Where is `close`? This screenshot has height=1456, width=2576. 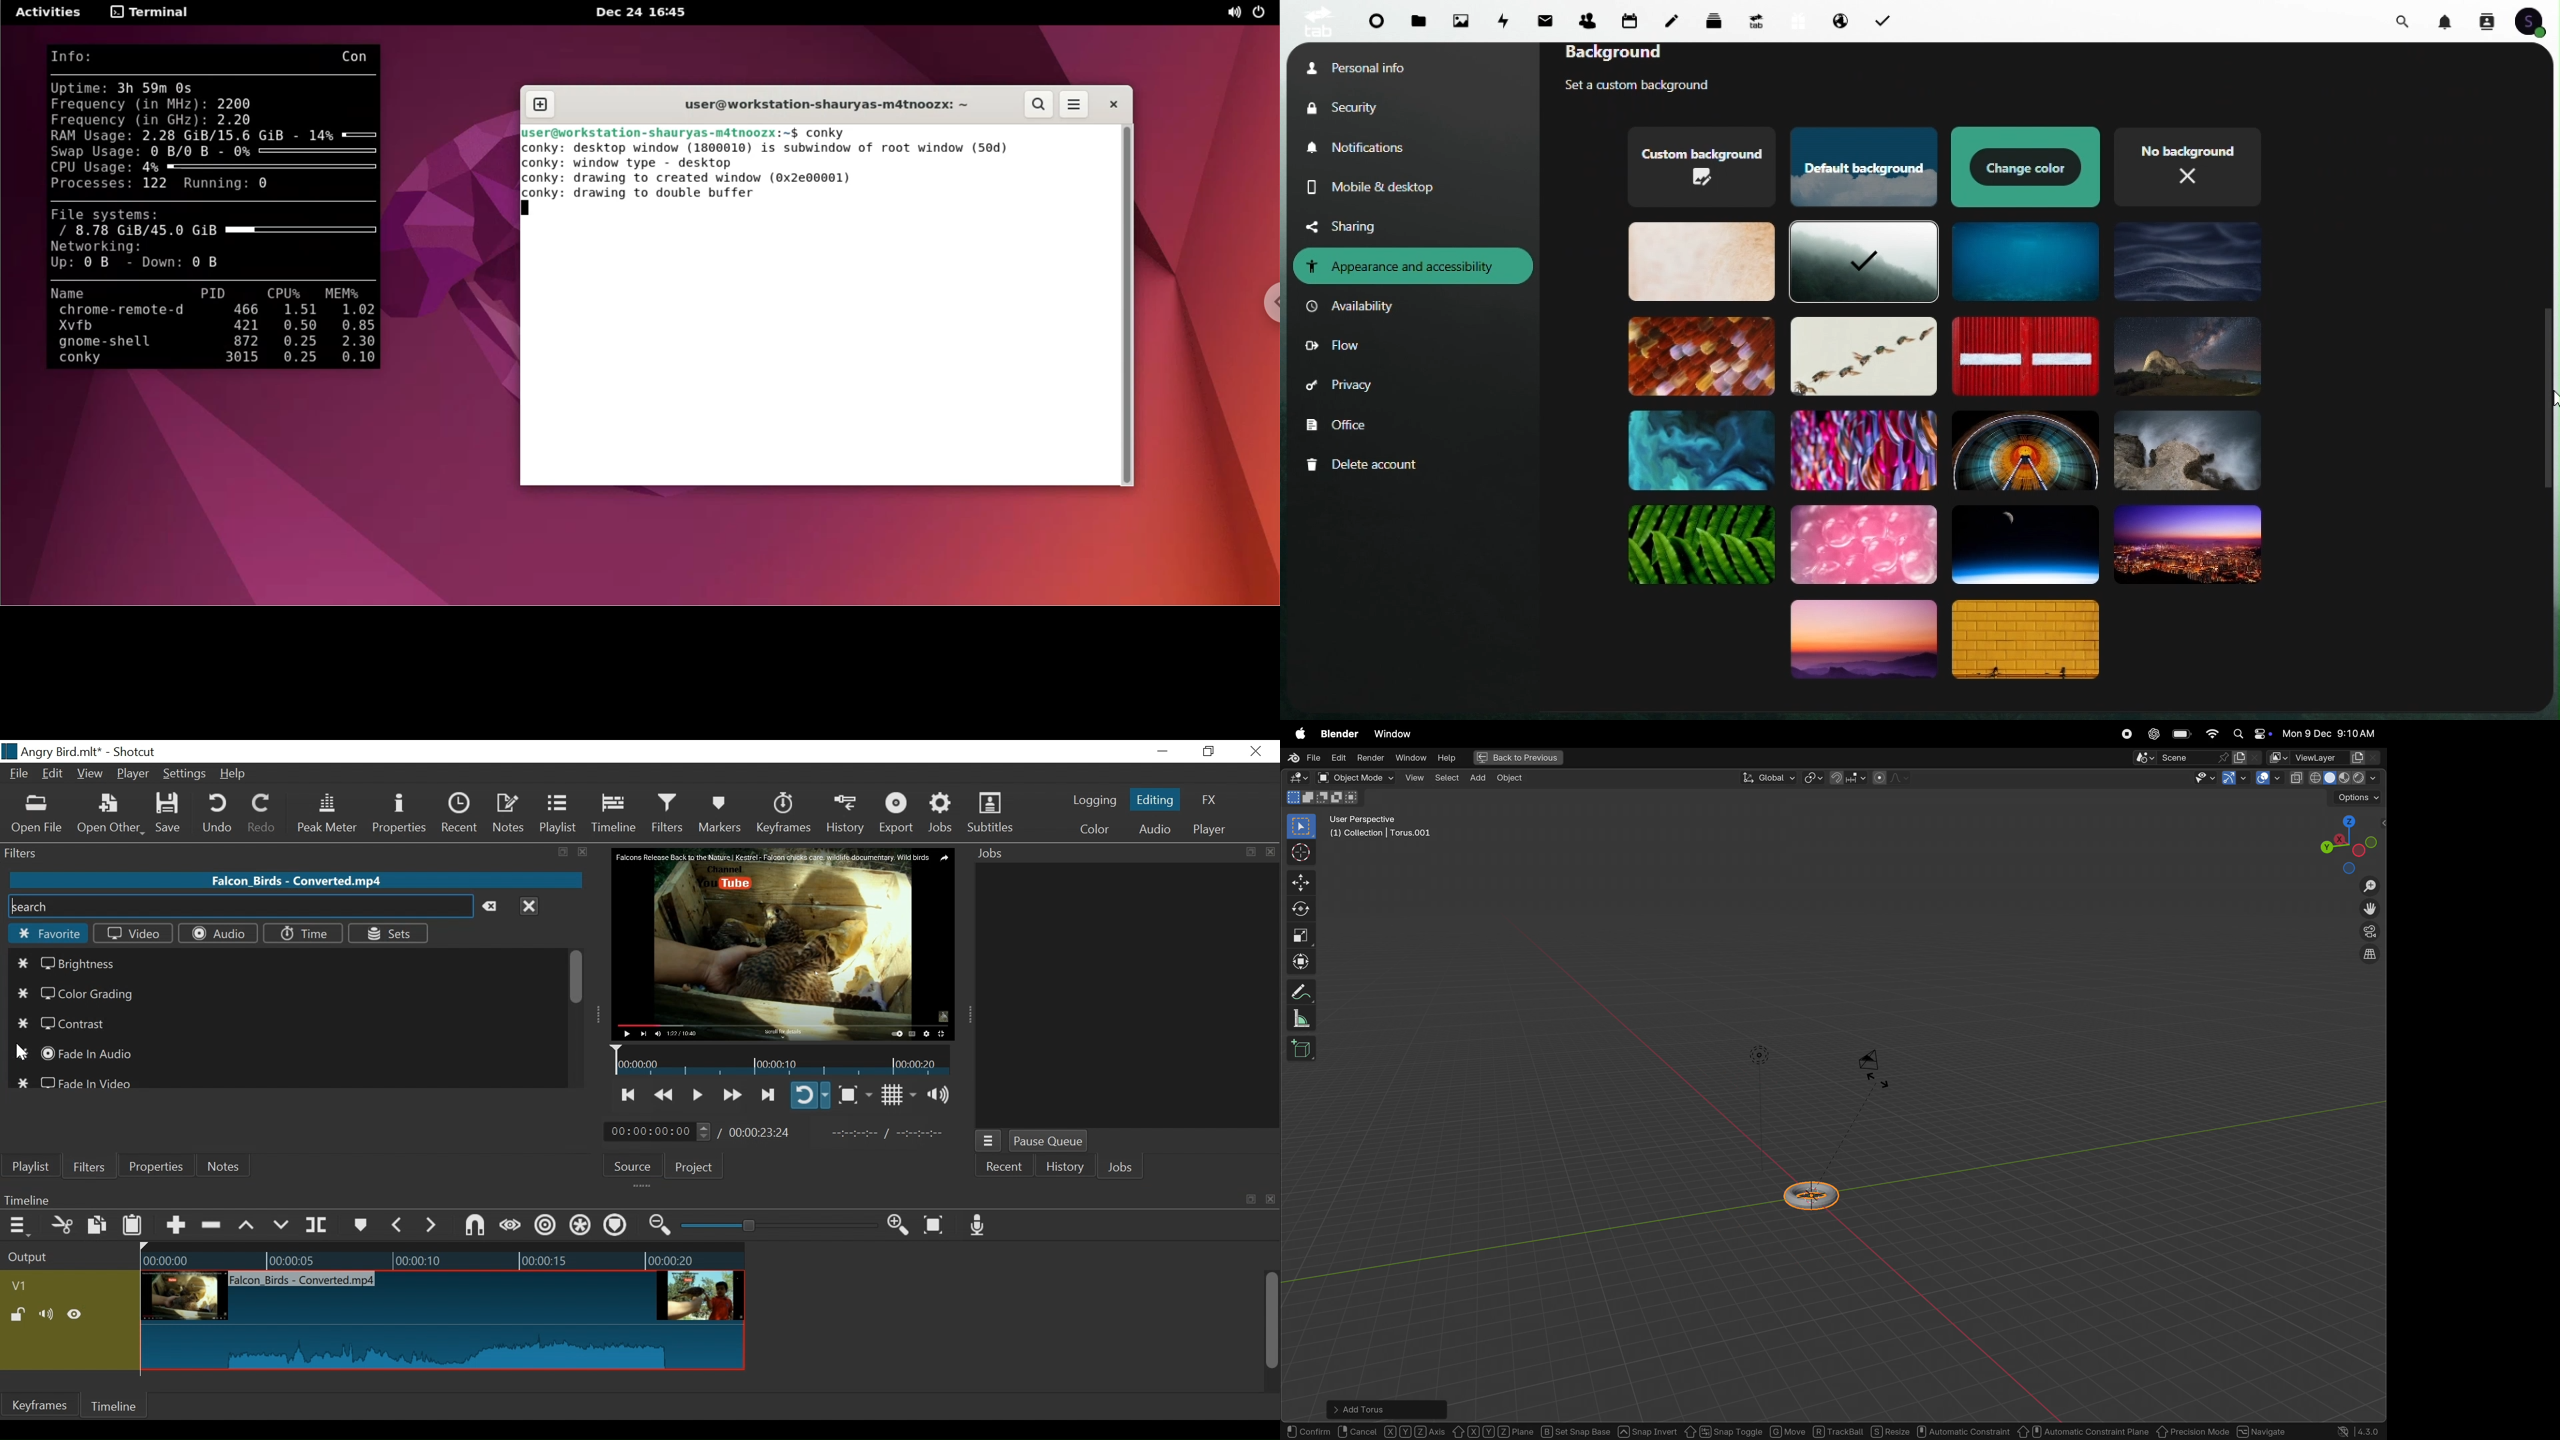 close is located at coordinates (583, 852).